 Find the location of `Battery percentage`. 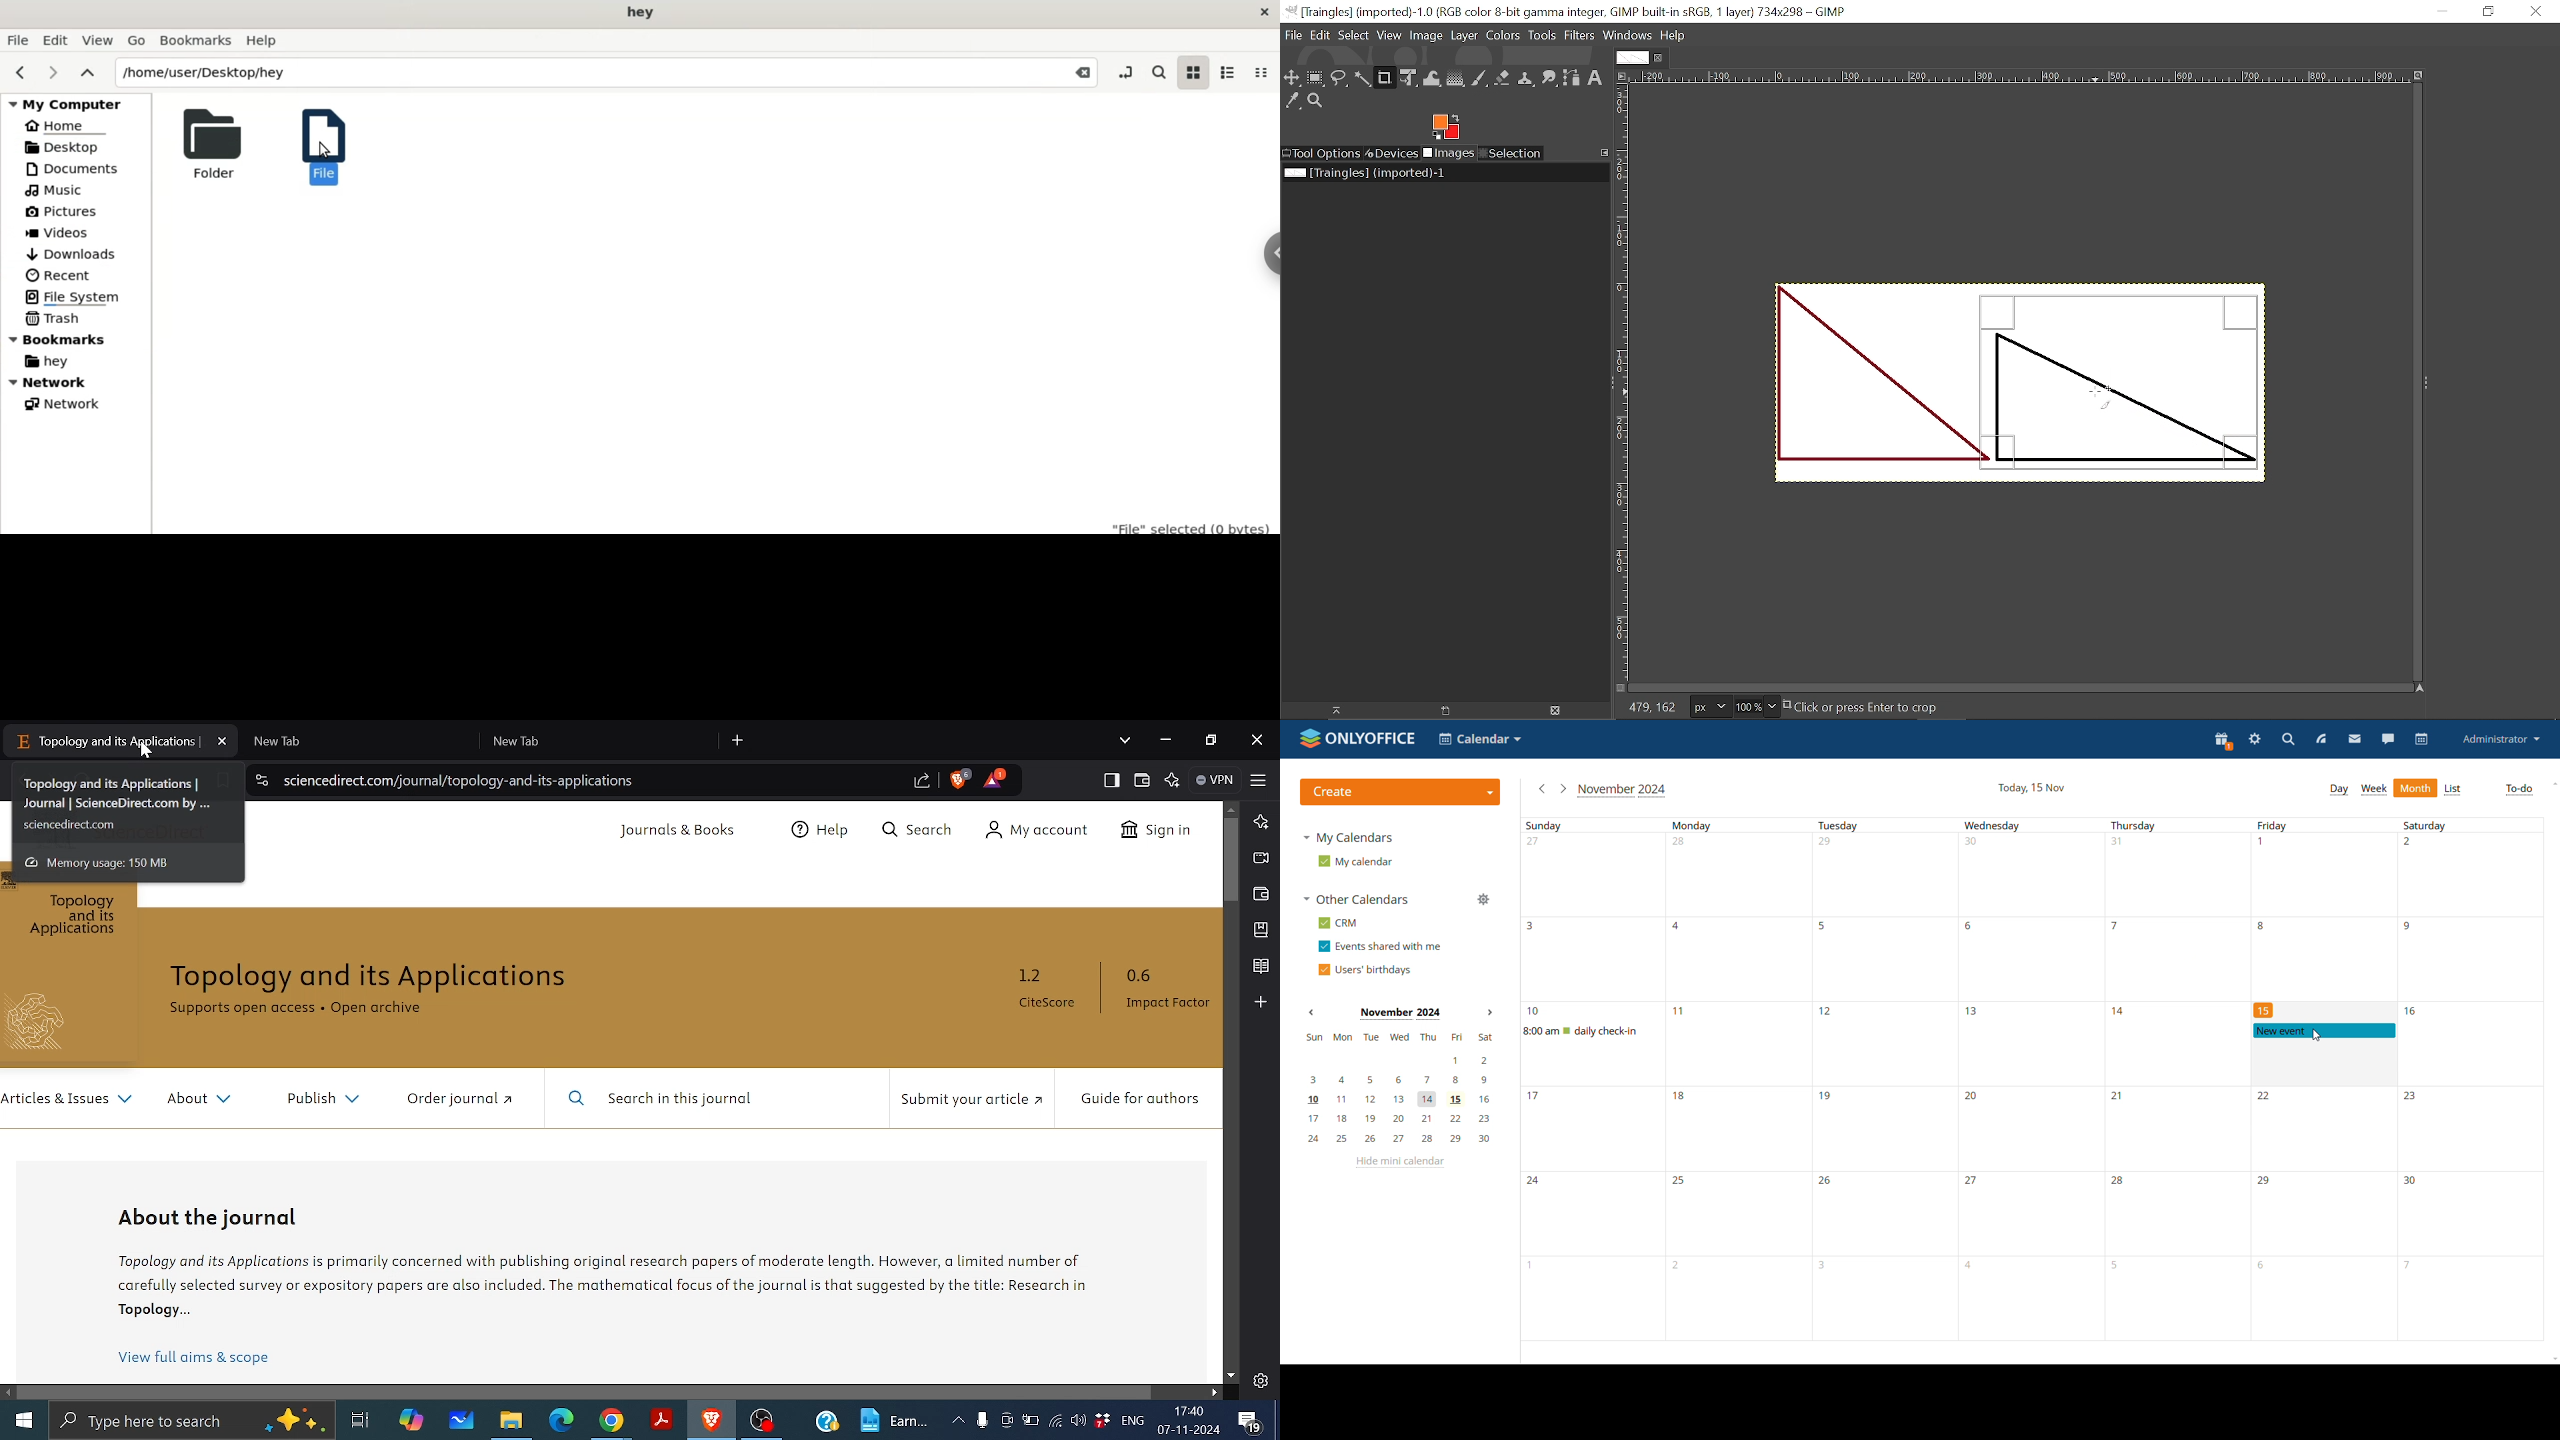

Battery percentage is located at coordinates (1029, 1420).